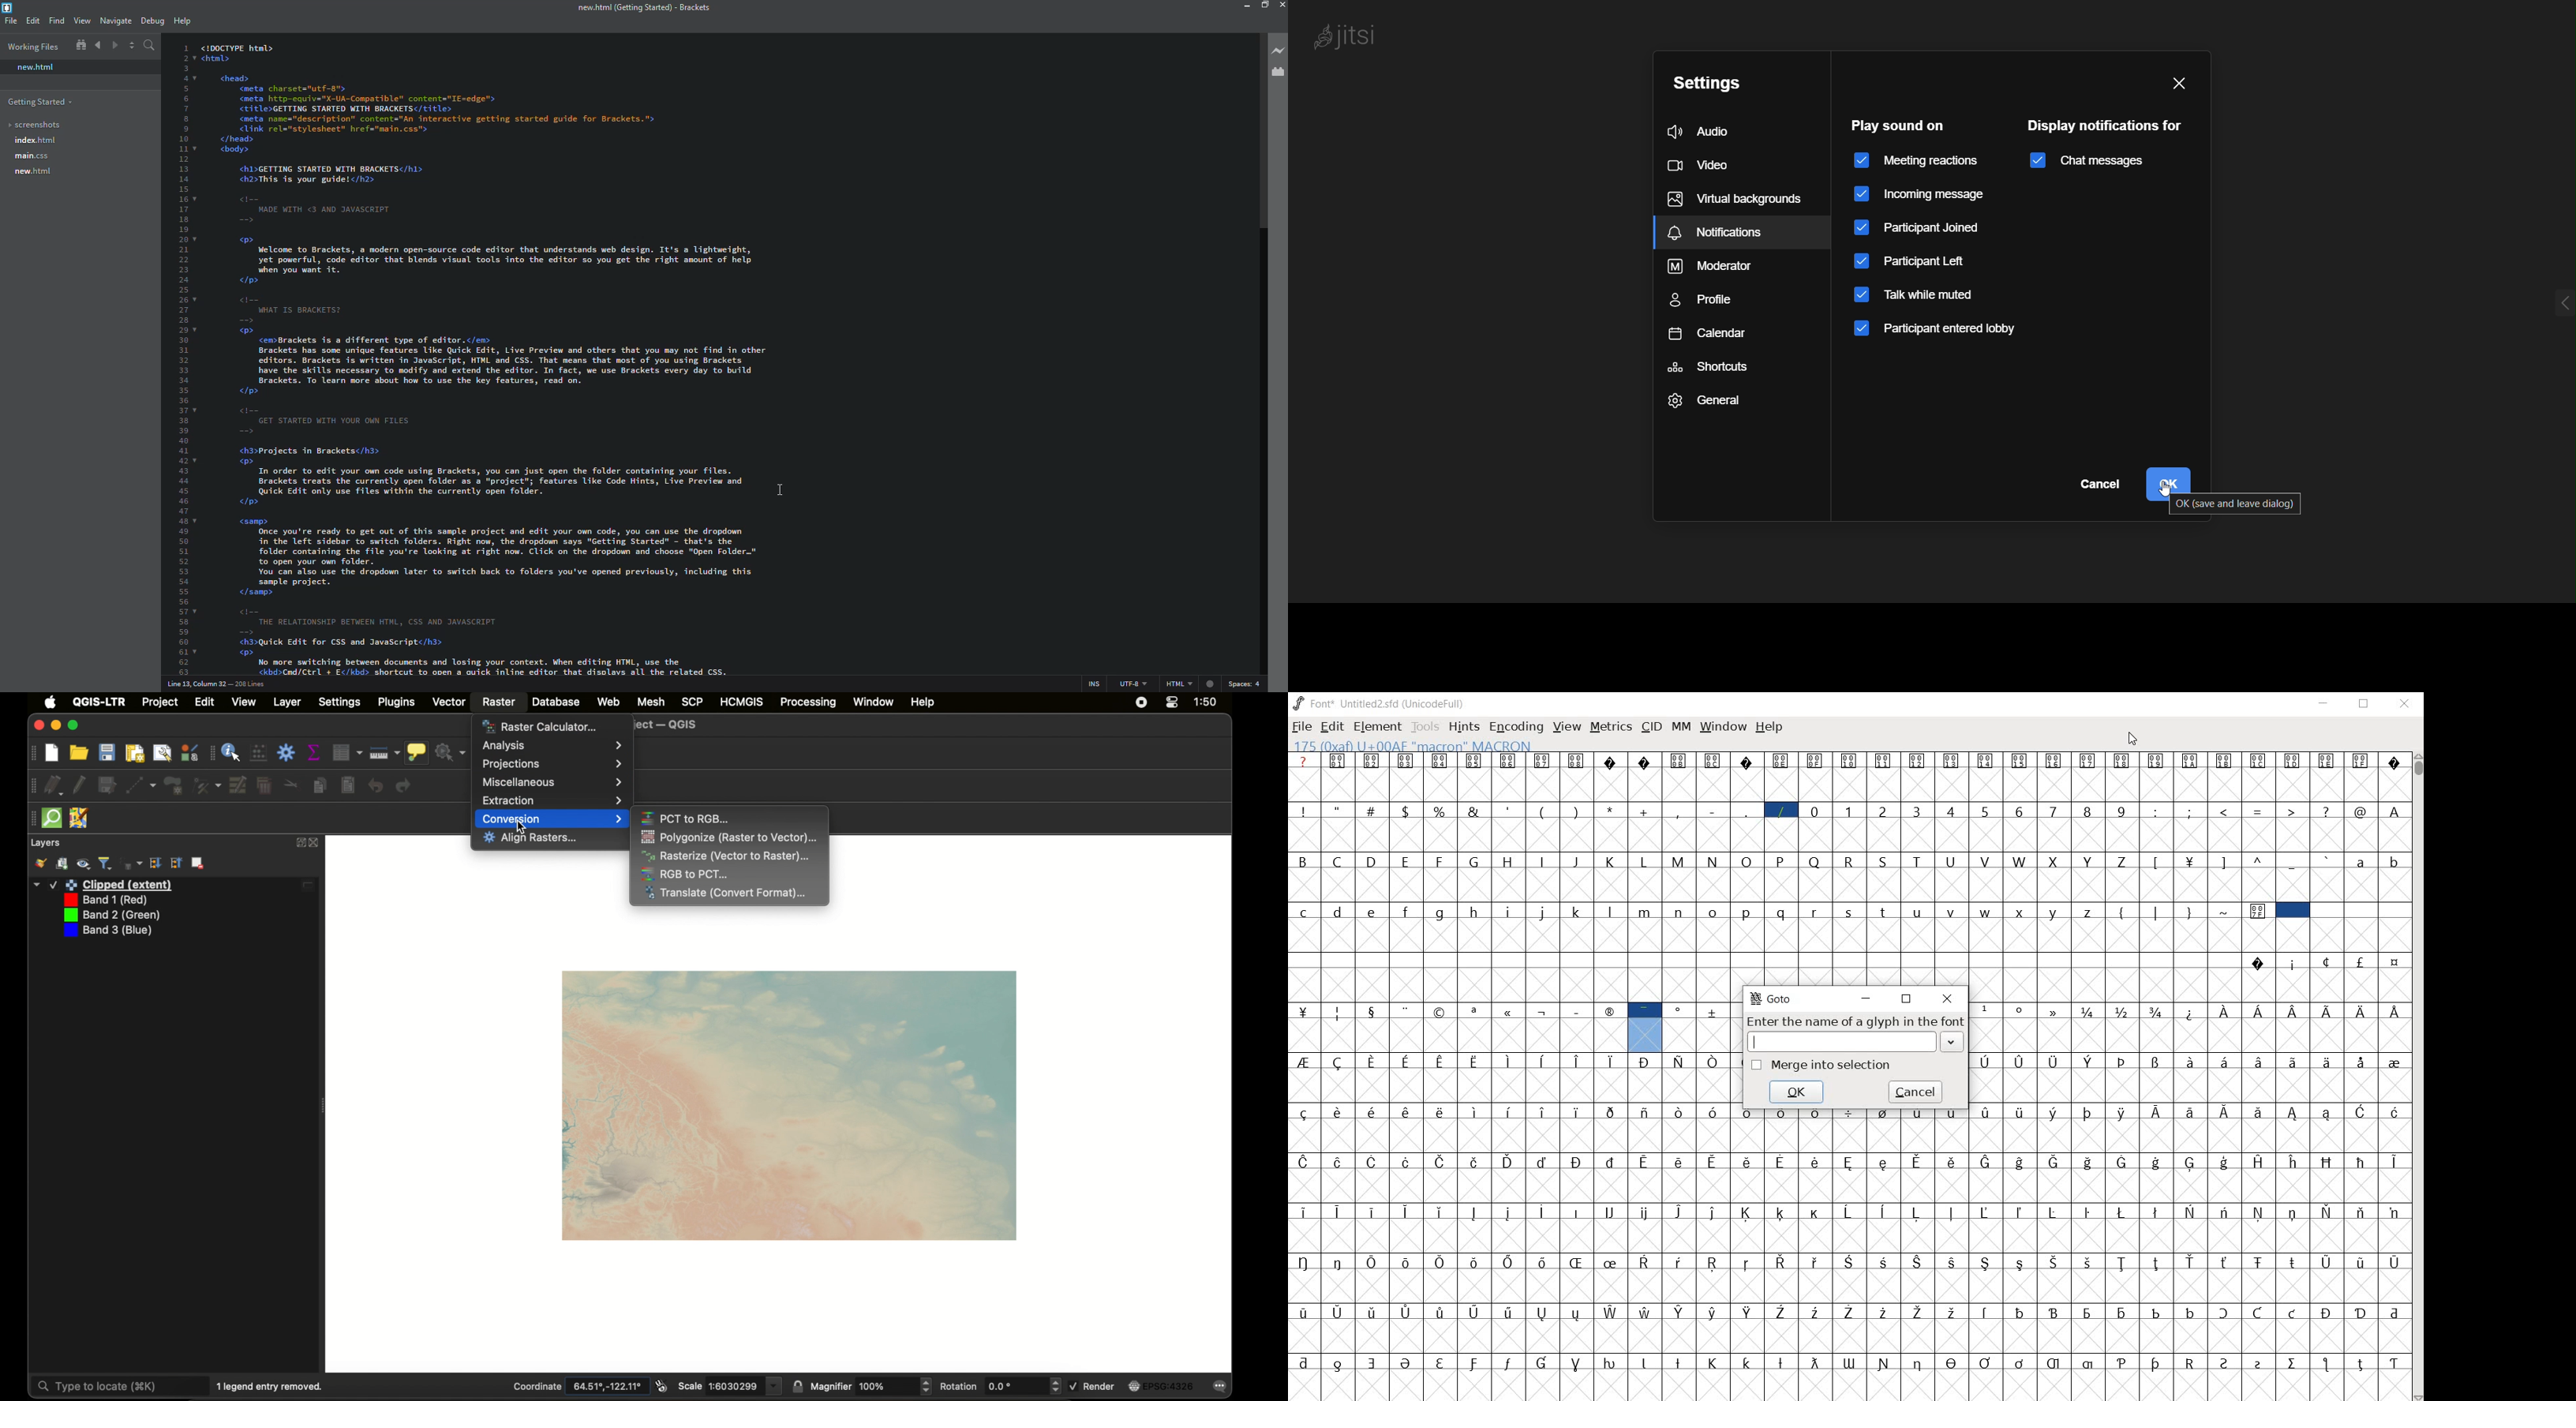 The height and width of the screenshot is (1428, 2576). What do you see at coordinates (2105, 124) in the screenshot?
I see `display notification for` at bounding box center [2105, 124].